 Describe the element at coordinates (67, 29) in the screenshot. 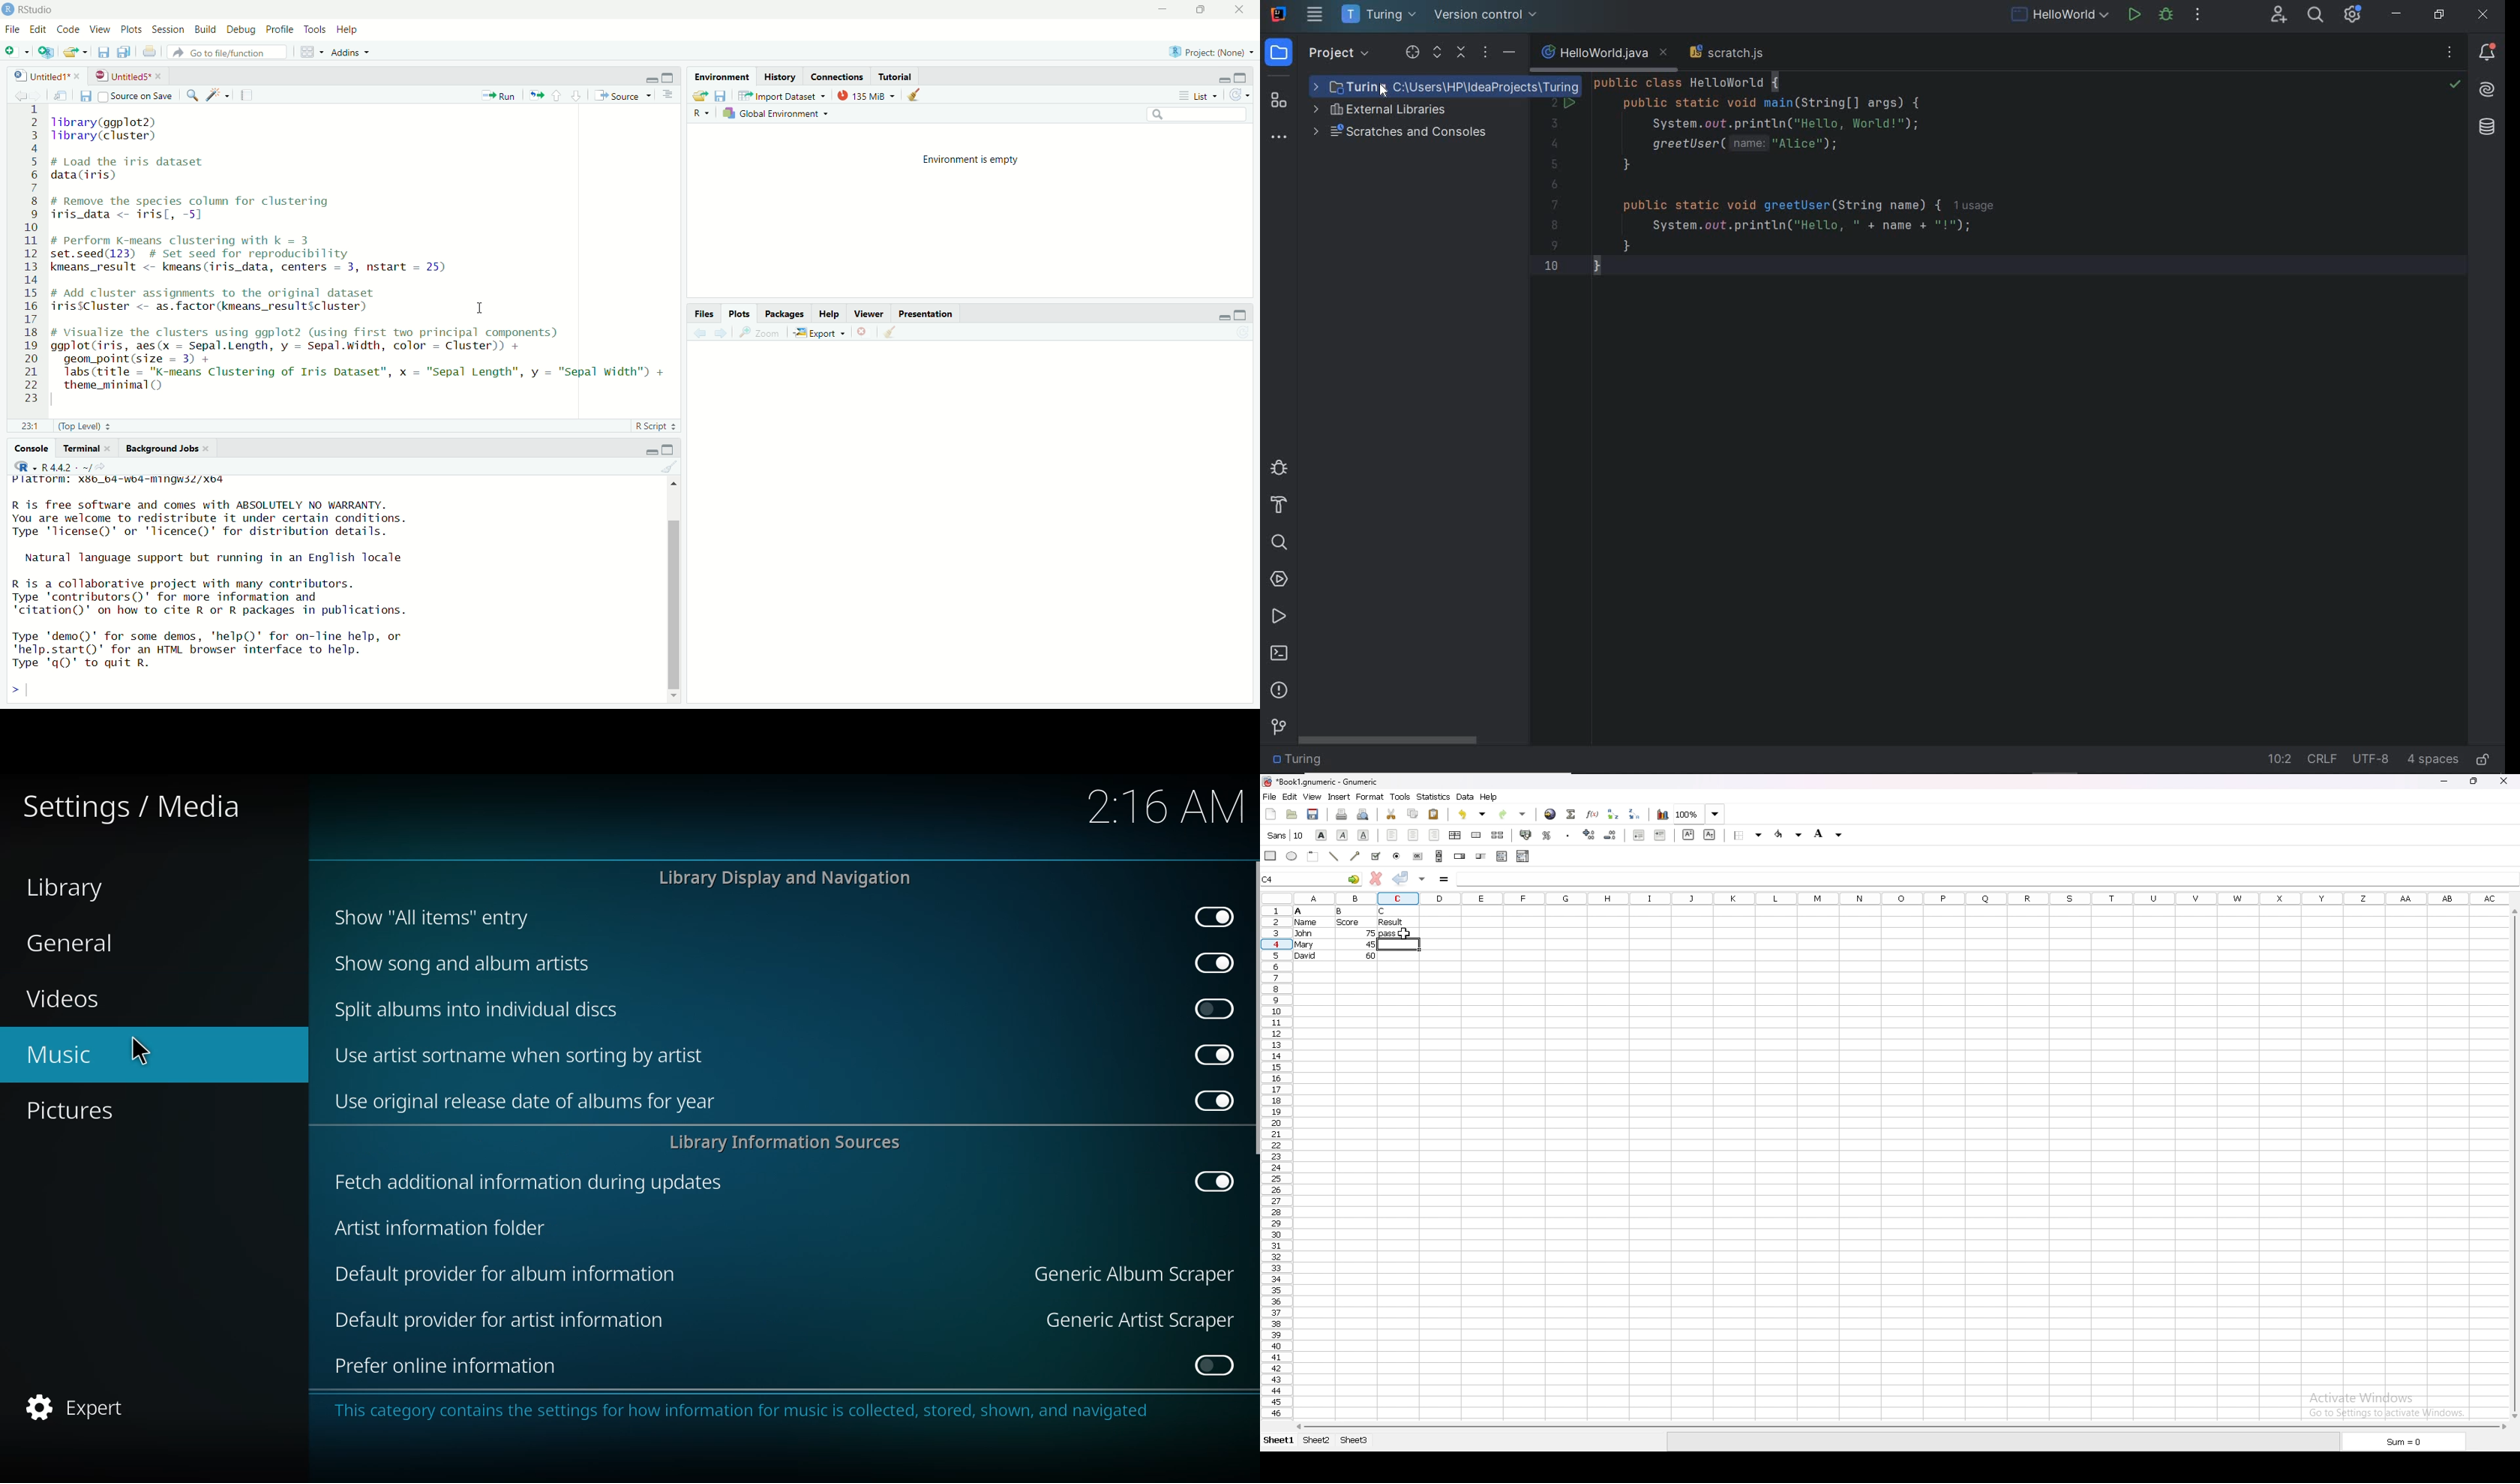

I see `code` at that location.